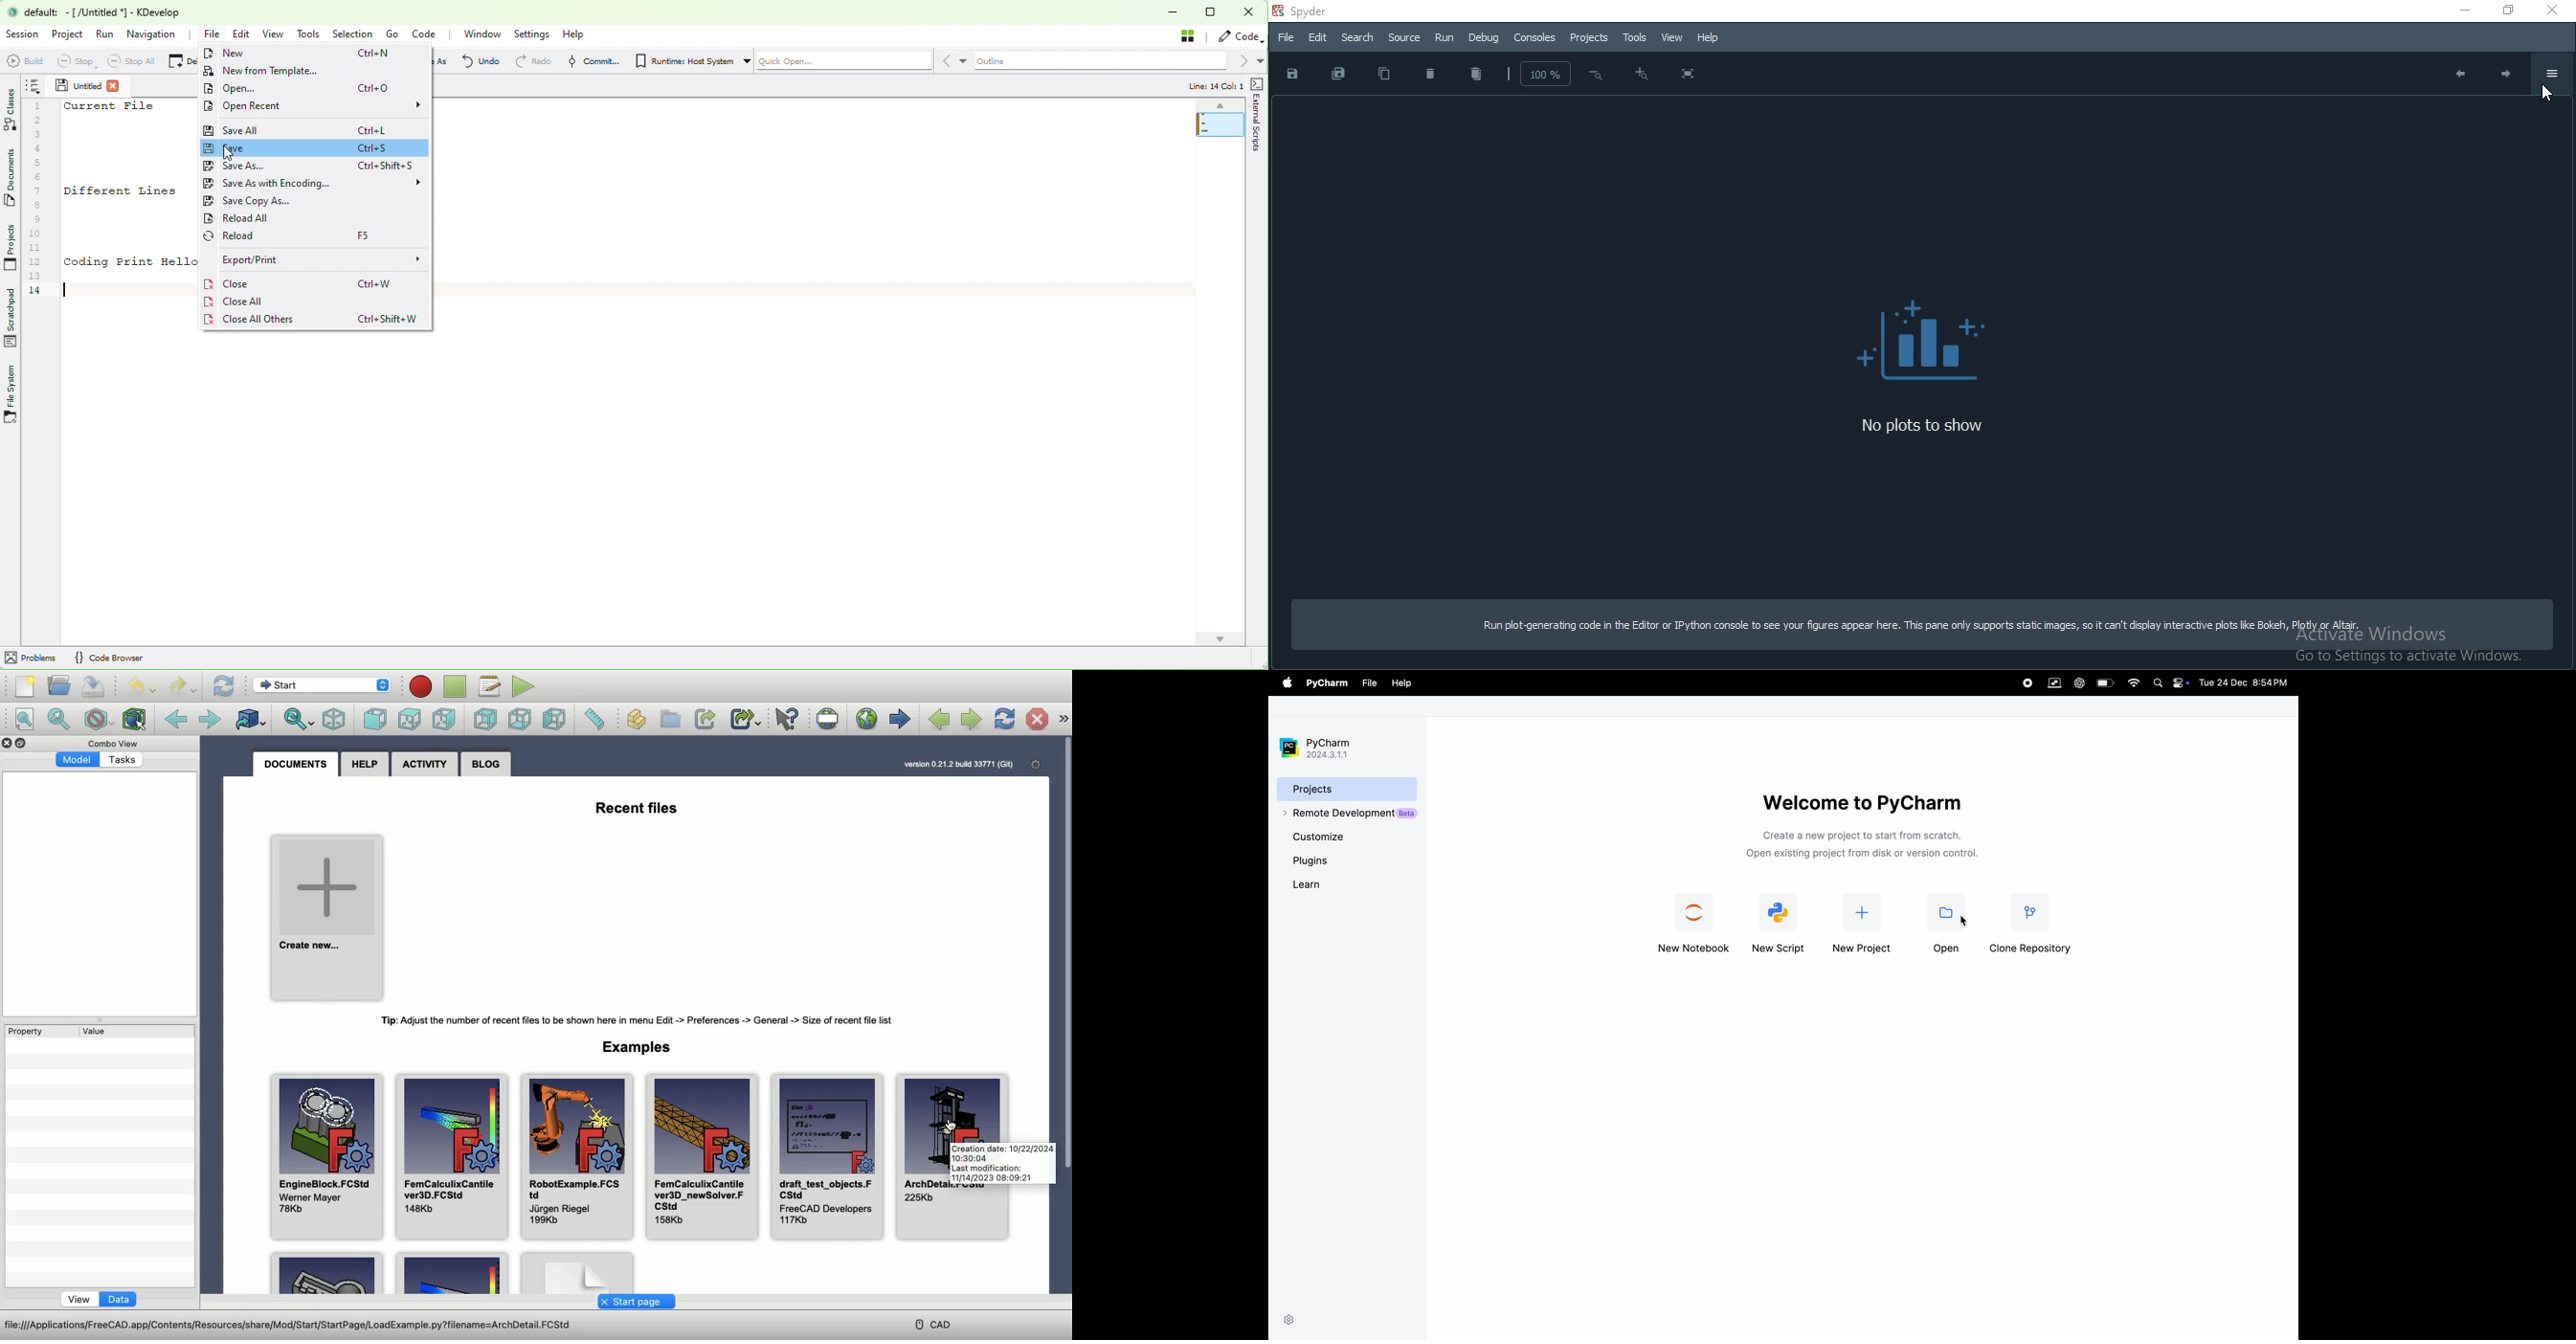  I want to click on Export/Print, so click(321, 259).